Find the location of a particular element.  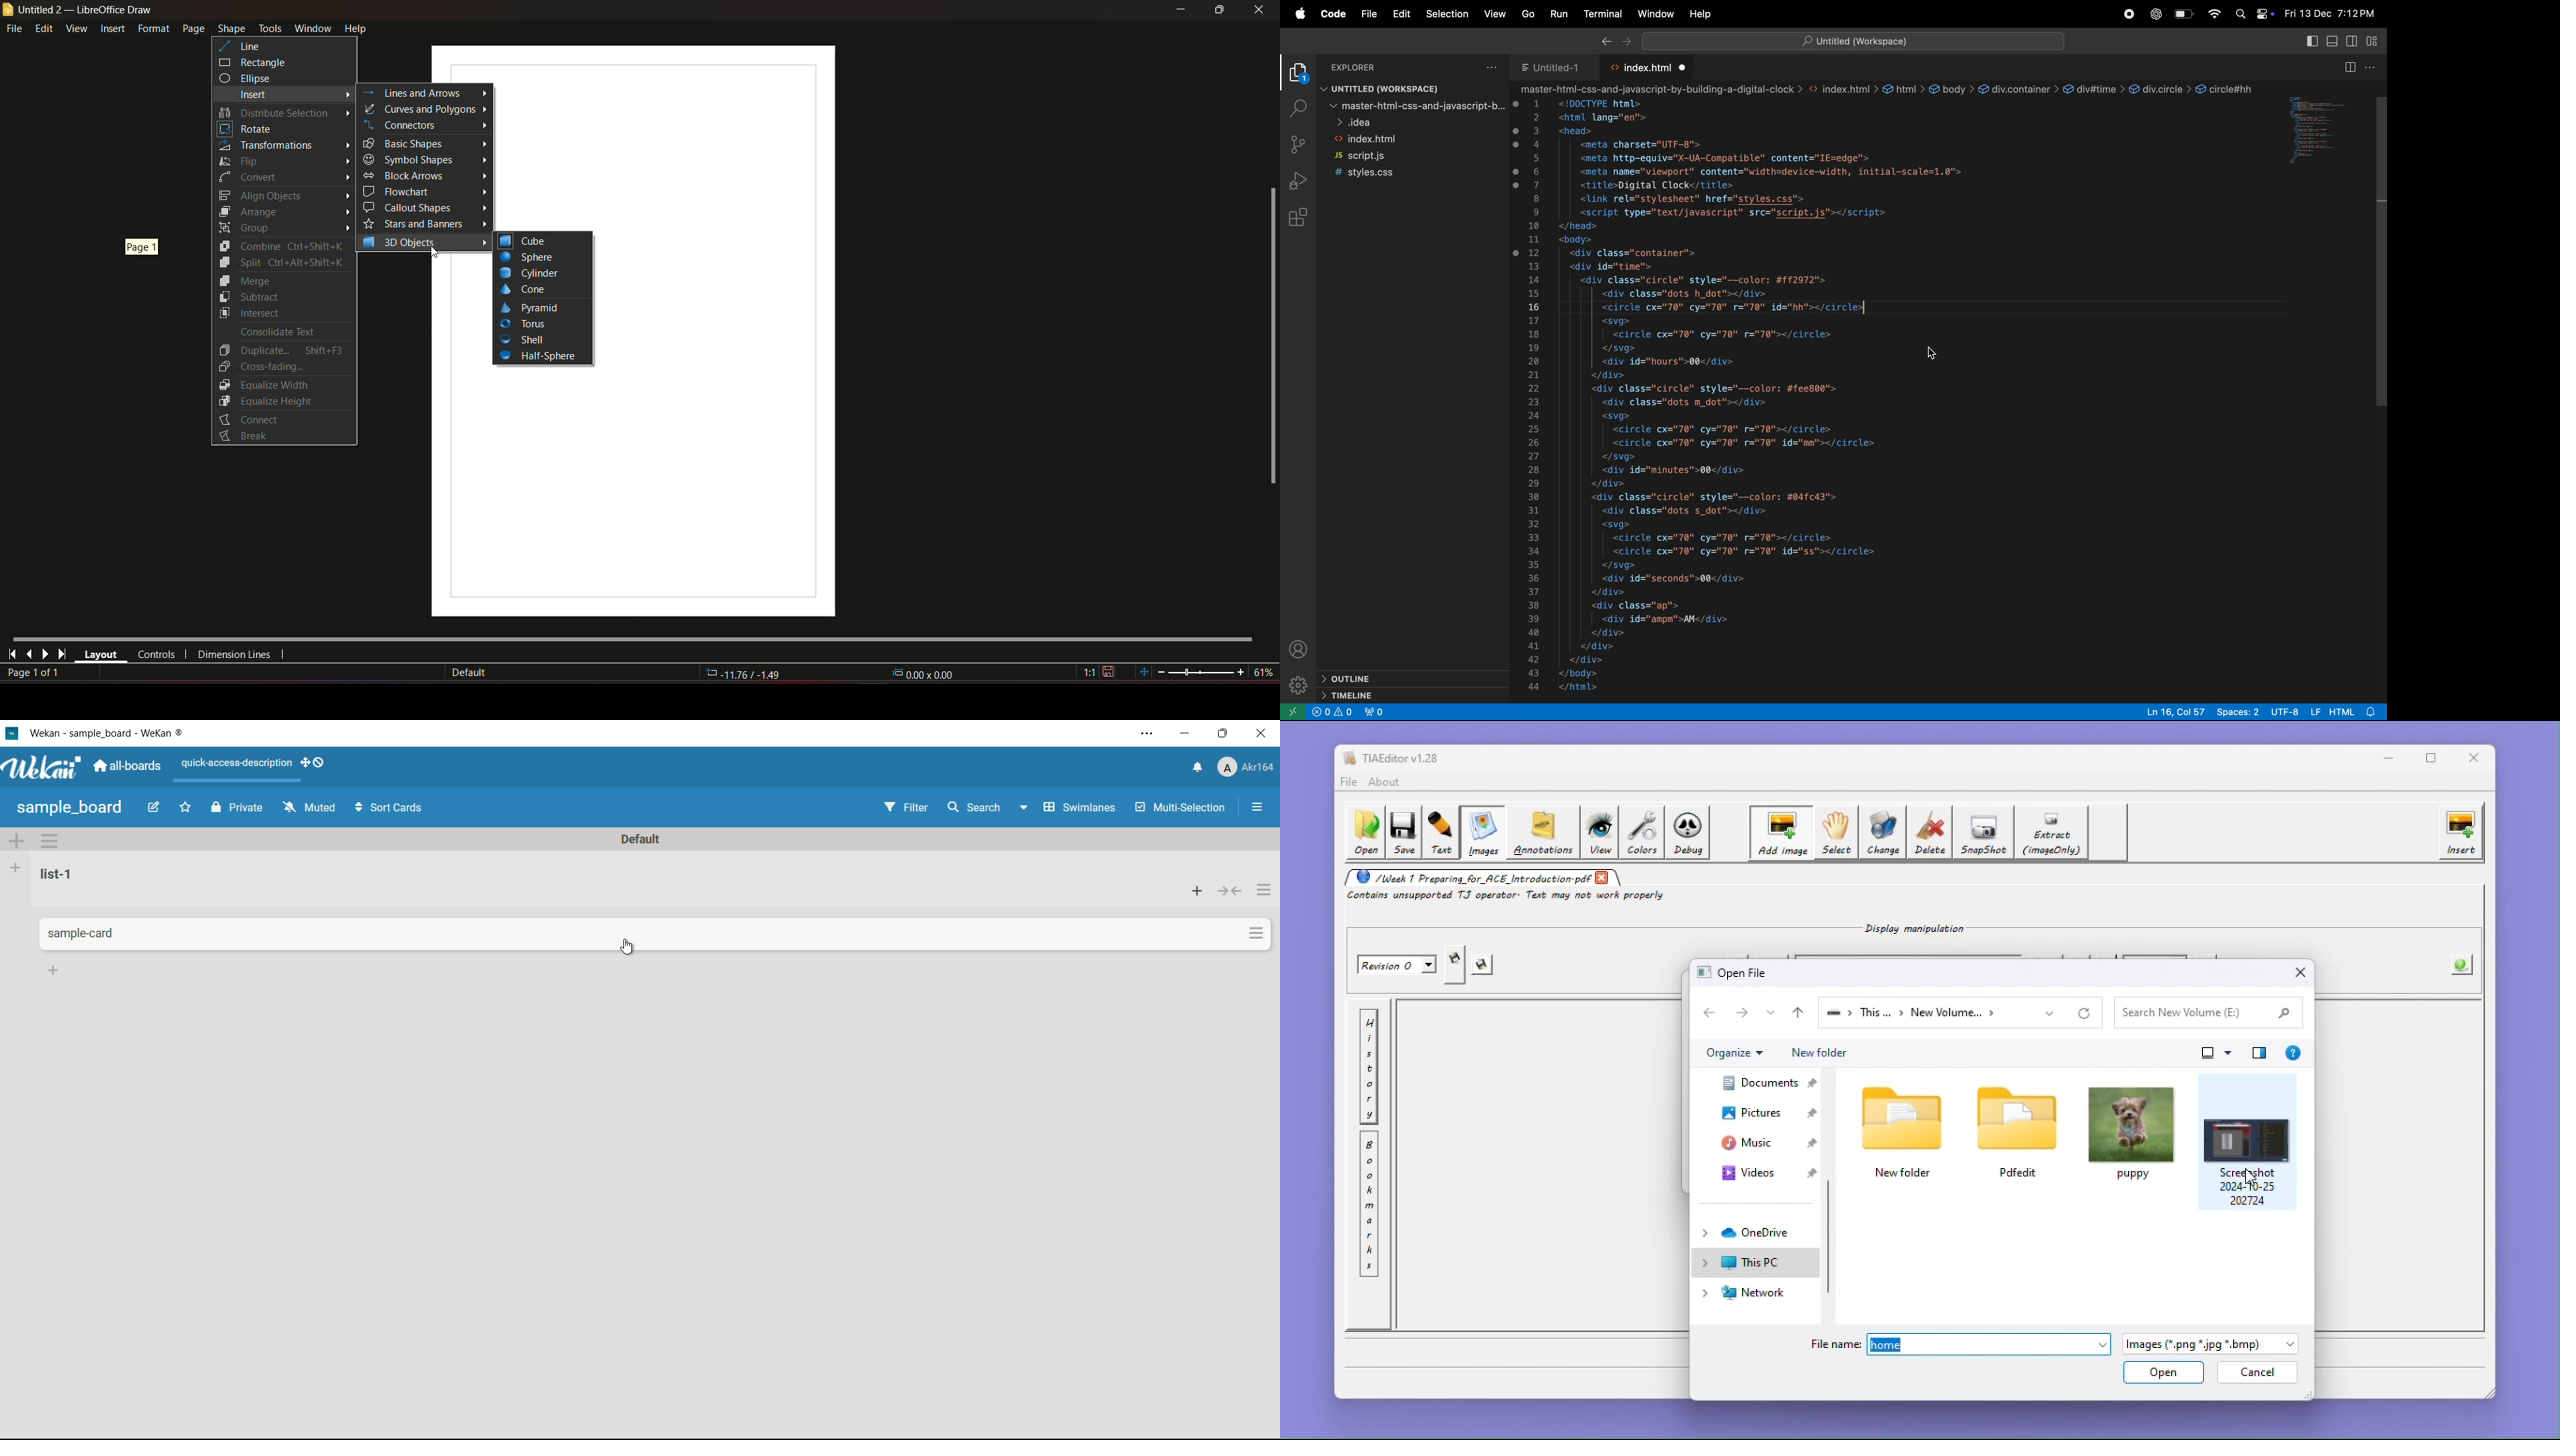

Pyramid is located at coordinates (531, 308).